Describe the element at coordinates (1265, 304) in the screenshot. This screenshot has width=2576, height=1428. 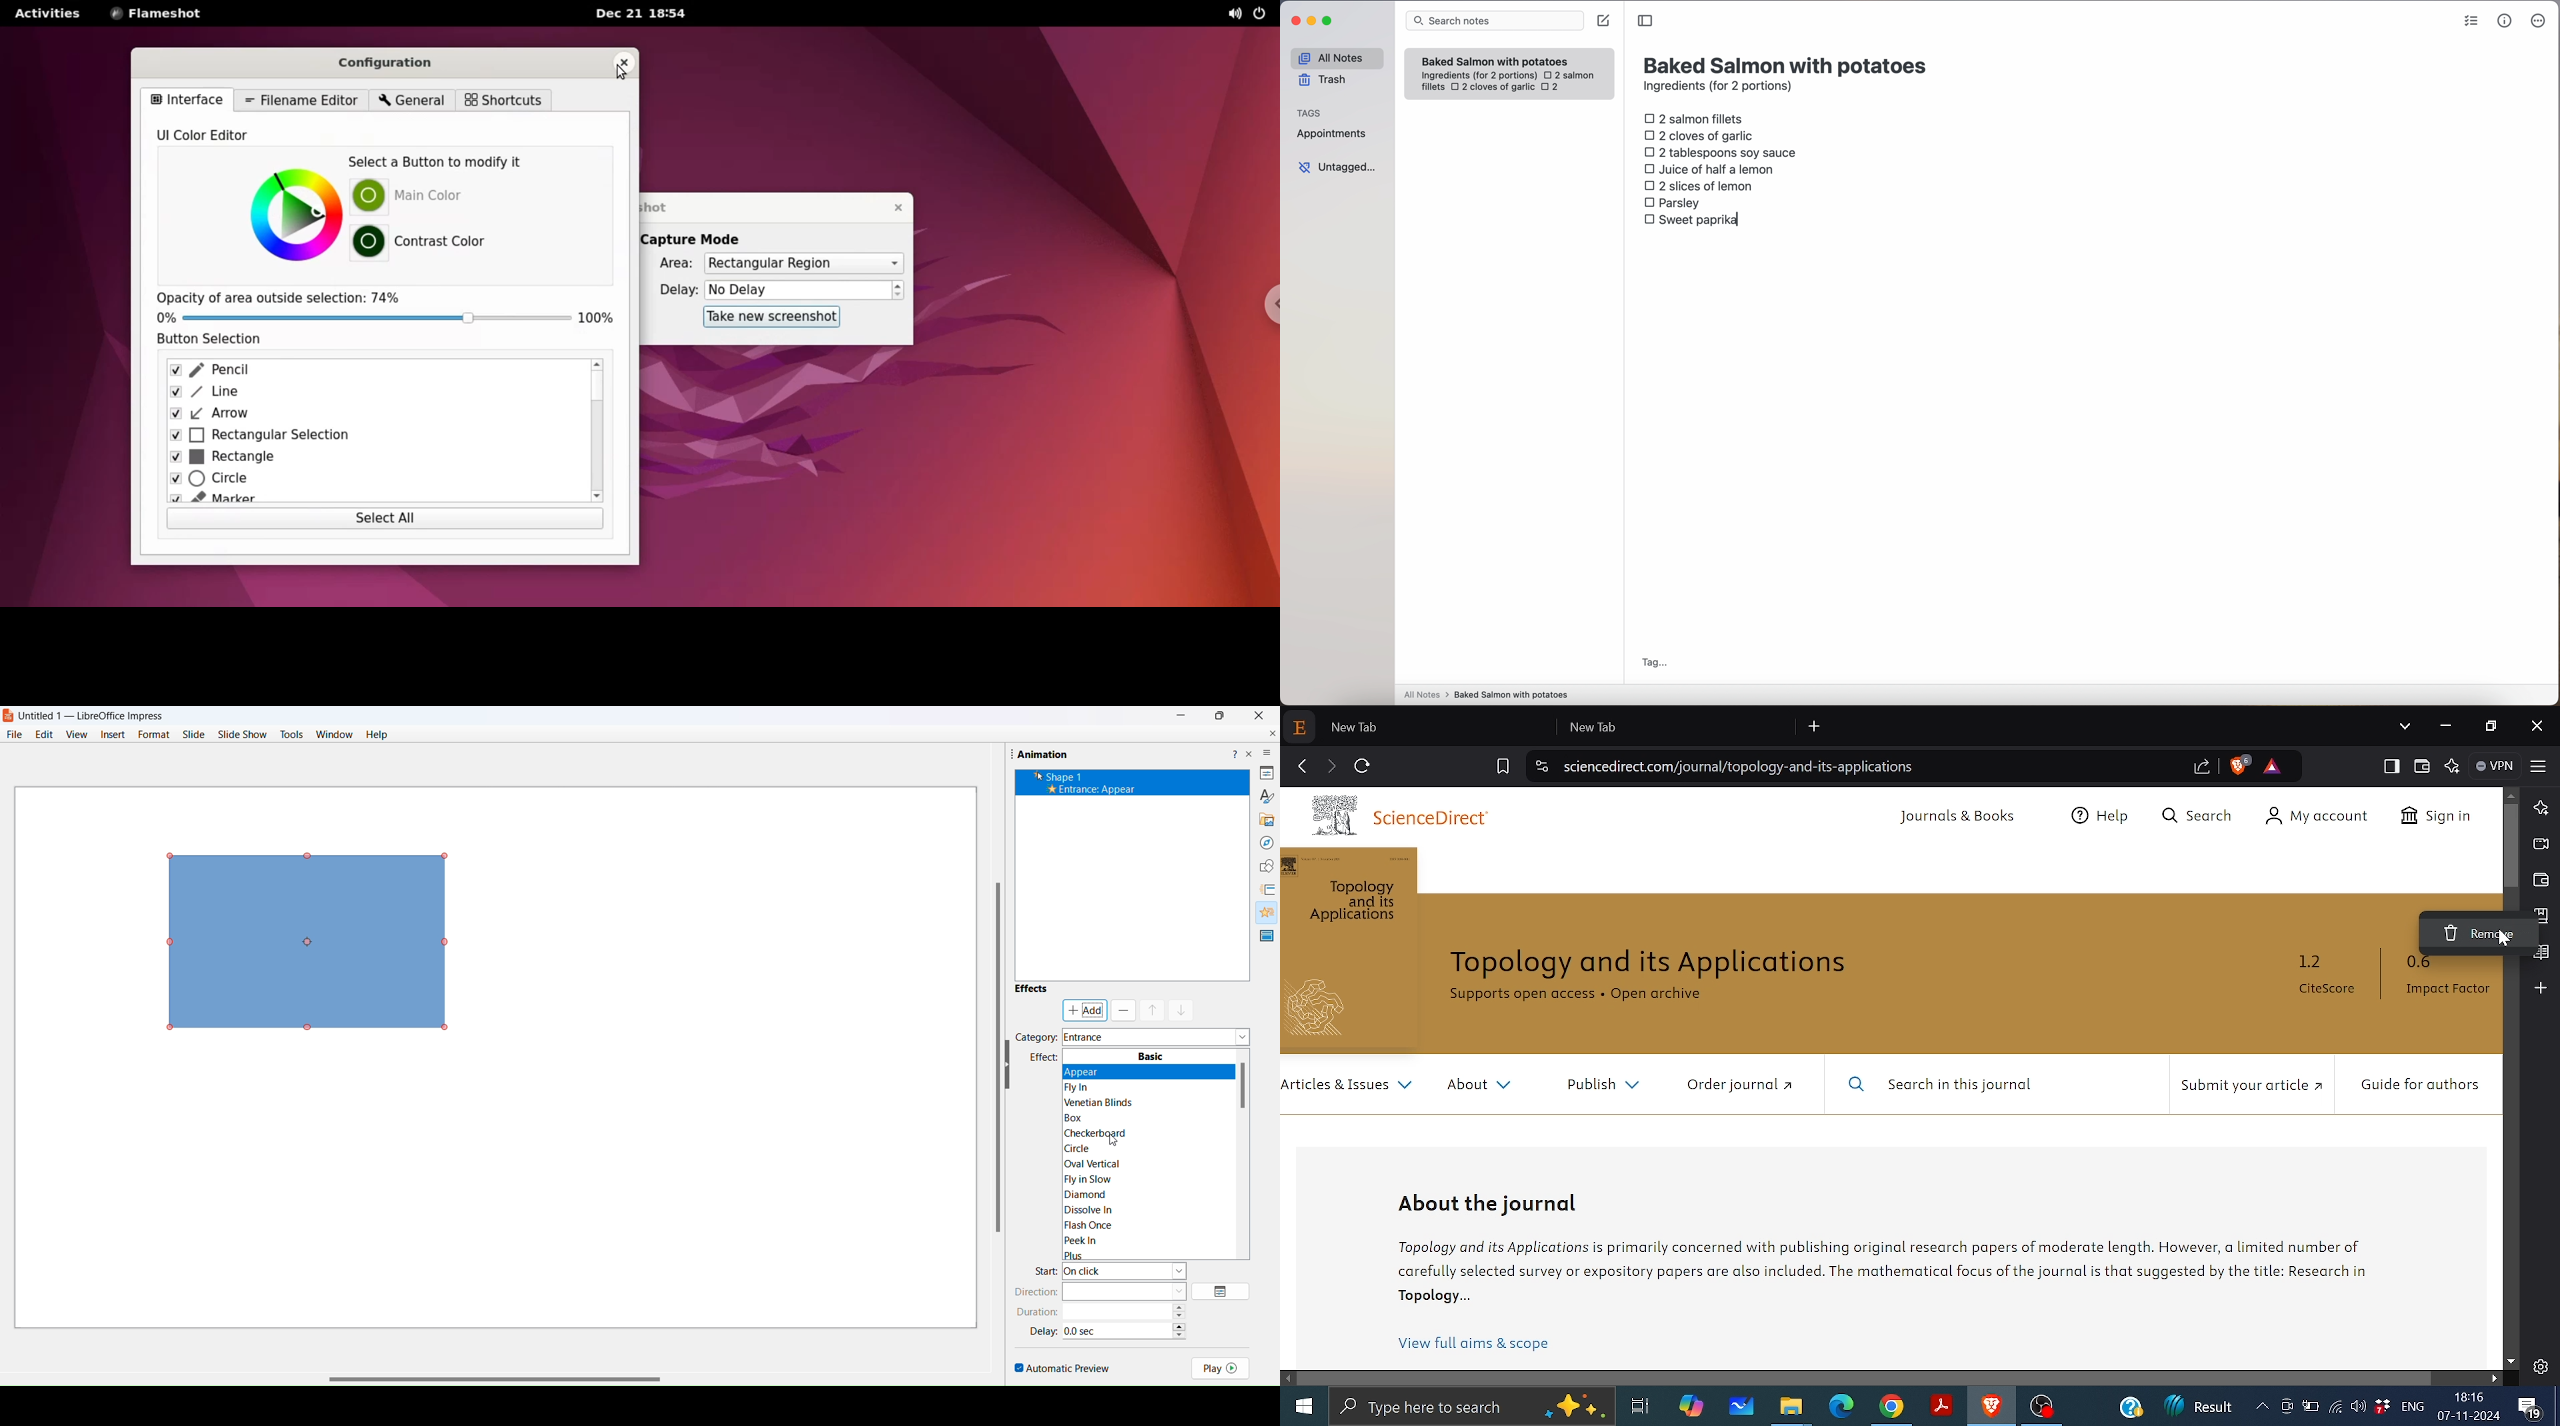
I see `chrome options` at that location.